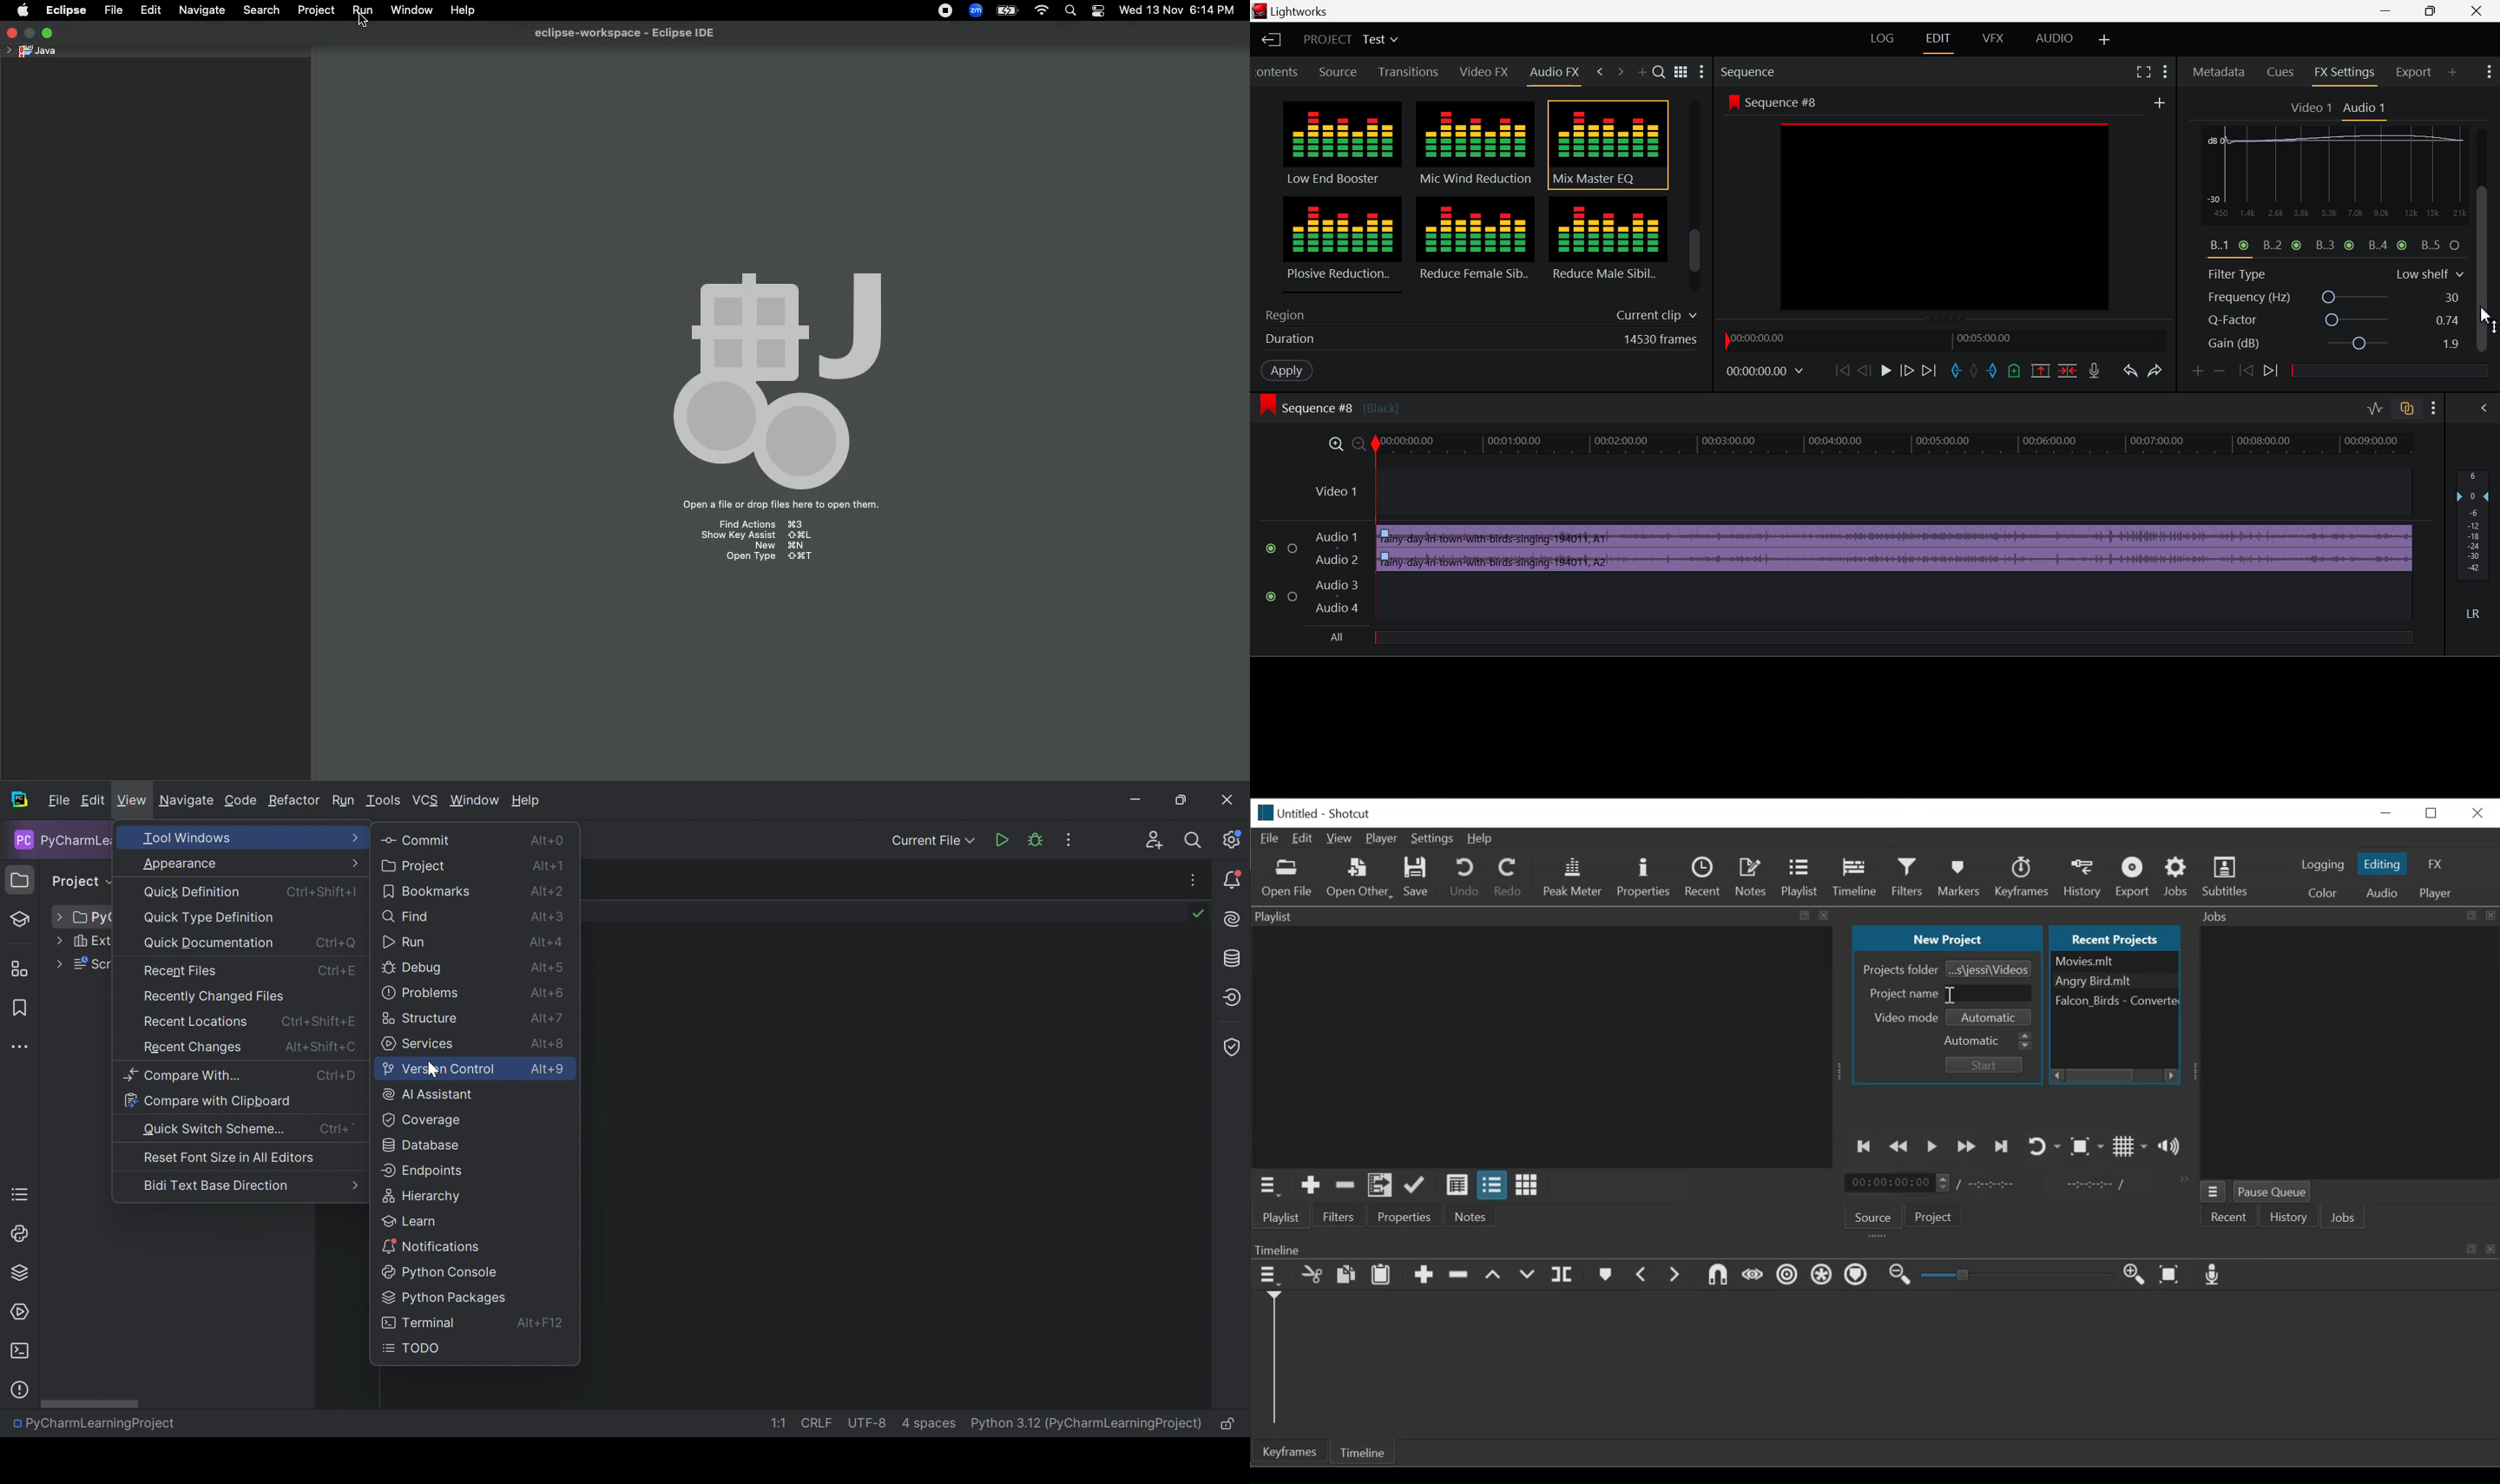  Describe the element at coordinates (1193, 842) in the screenshot. I see `Search everywhere` at that location.